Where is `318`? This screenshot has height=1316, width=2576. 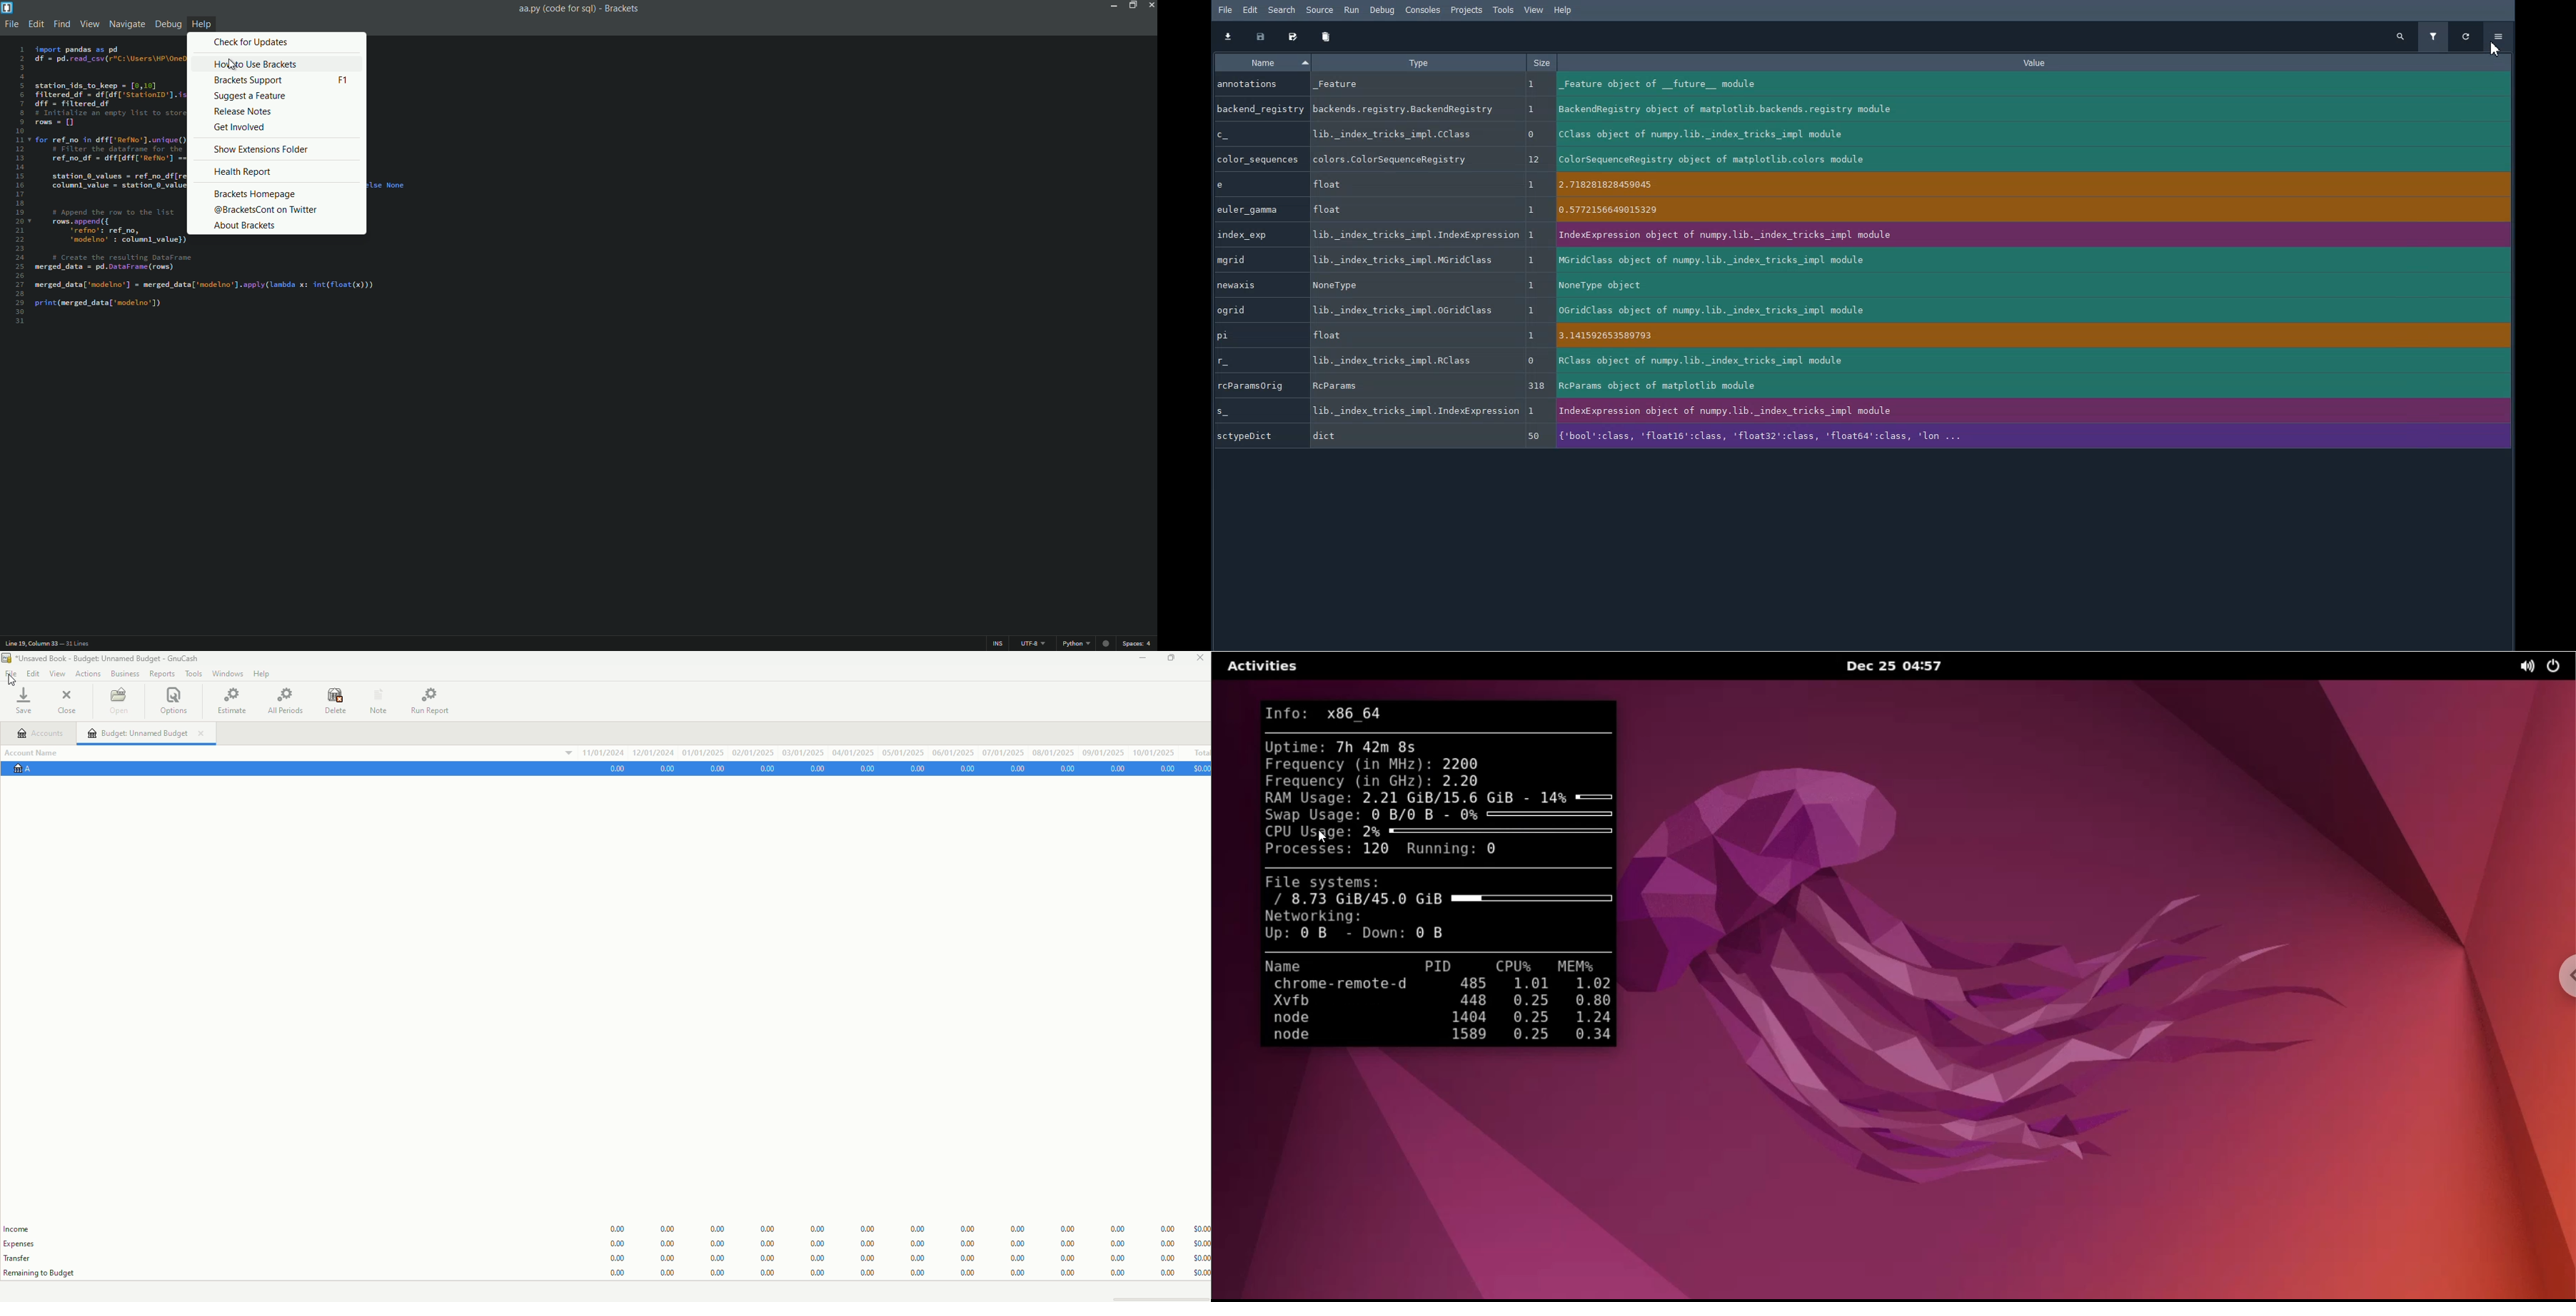 318 is located at coordinates (1539, 386).